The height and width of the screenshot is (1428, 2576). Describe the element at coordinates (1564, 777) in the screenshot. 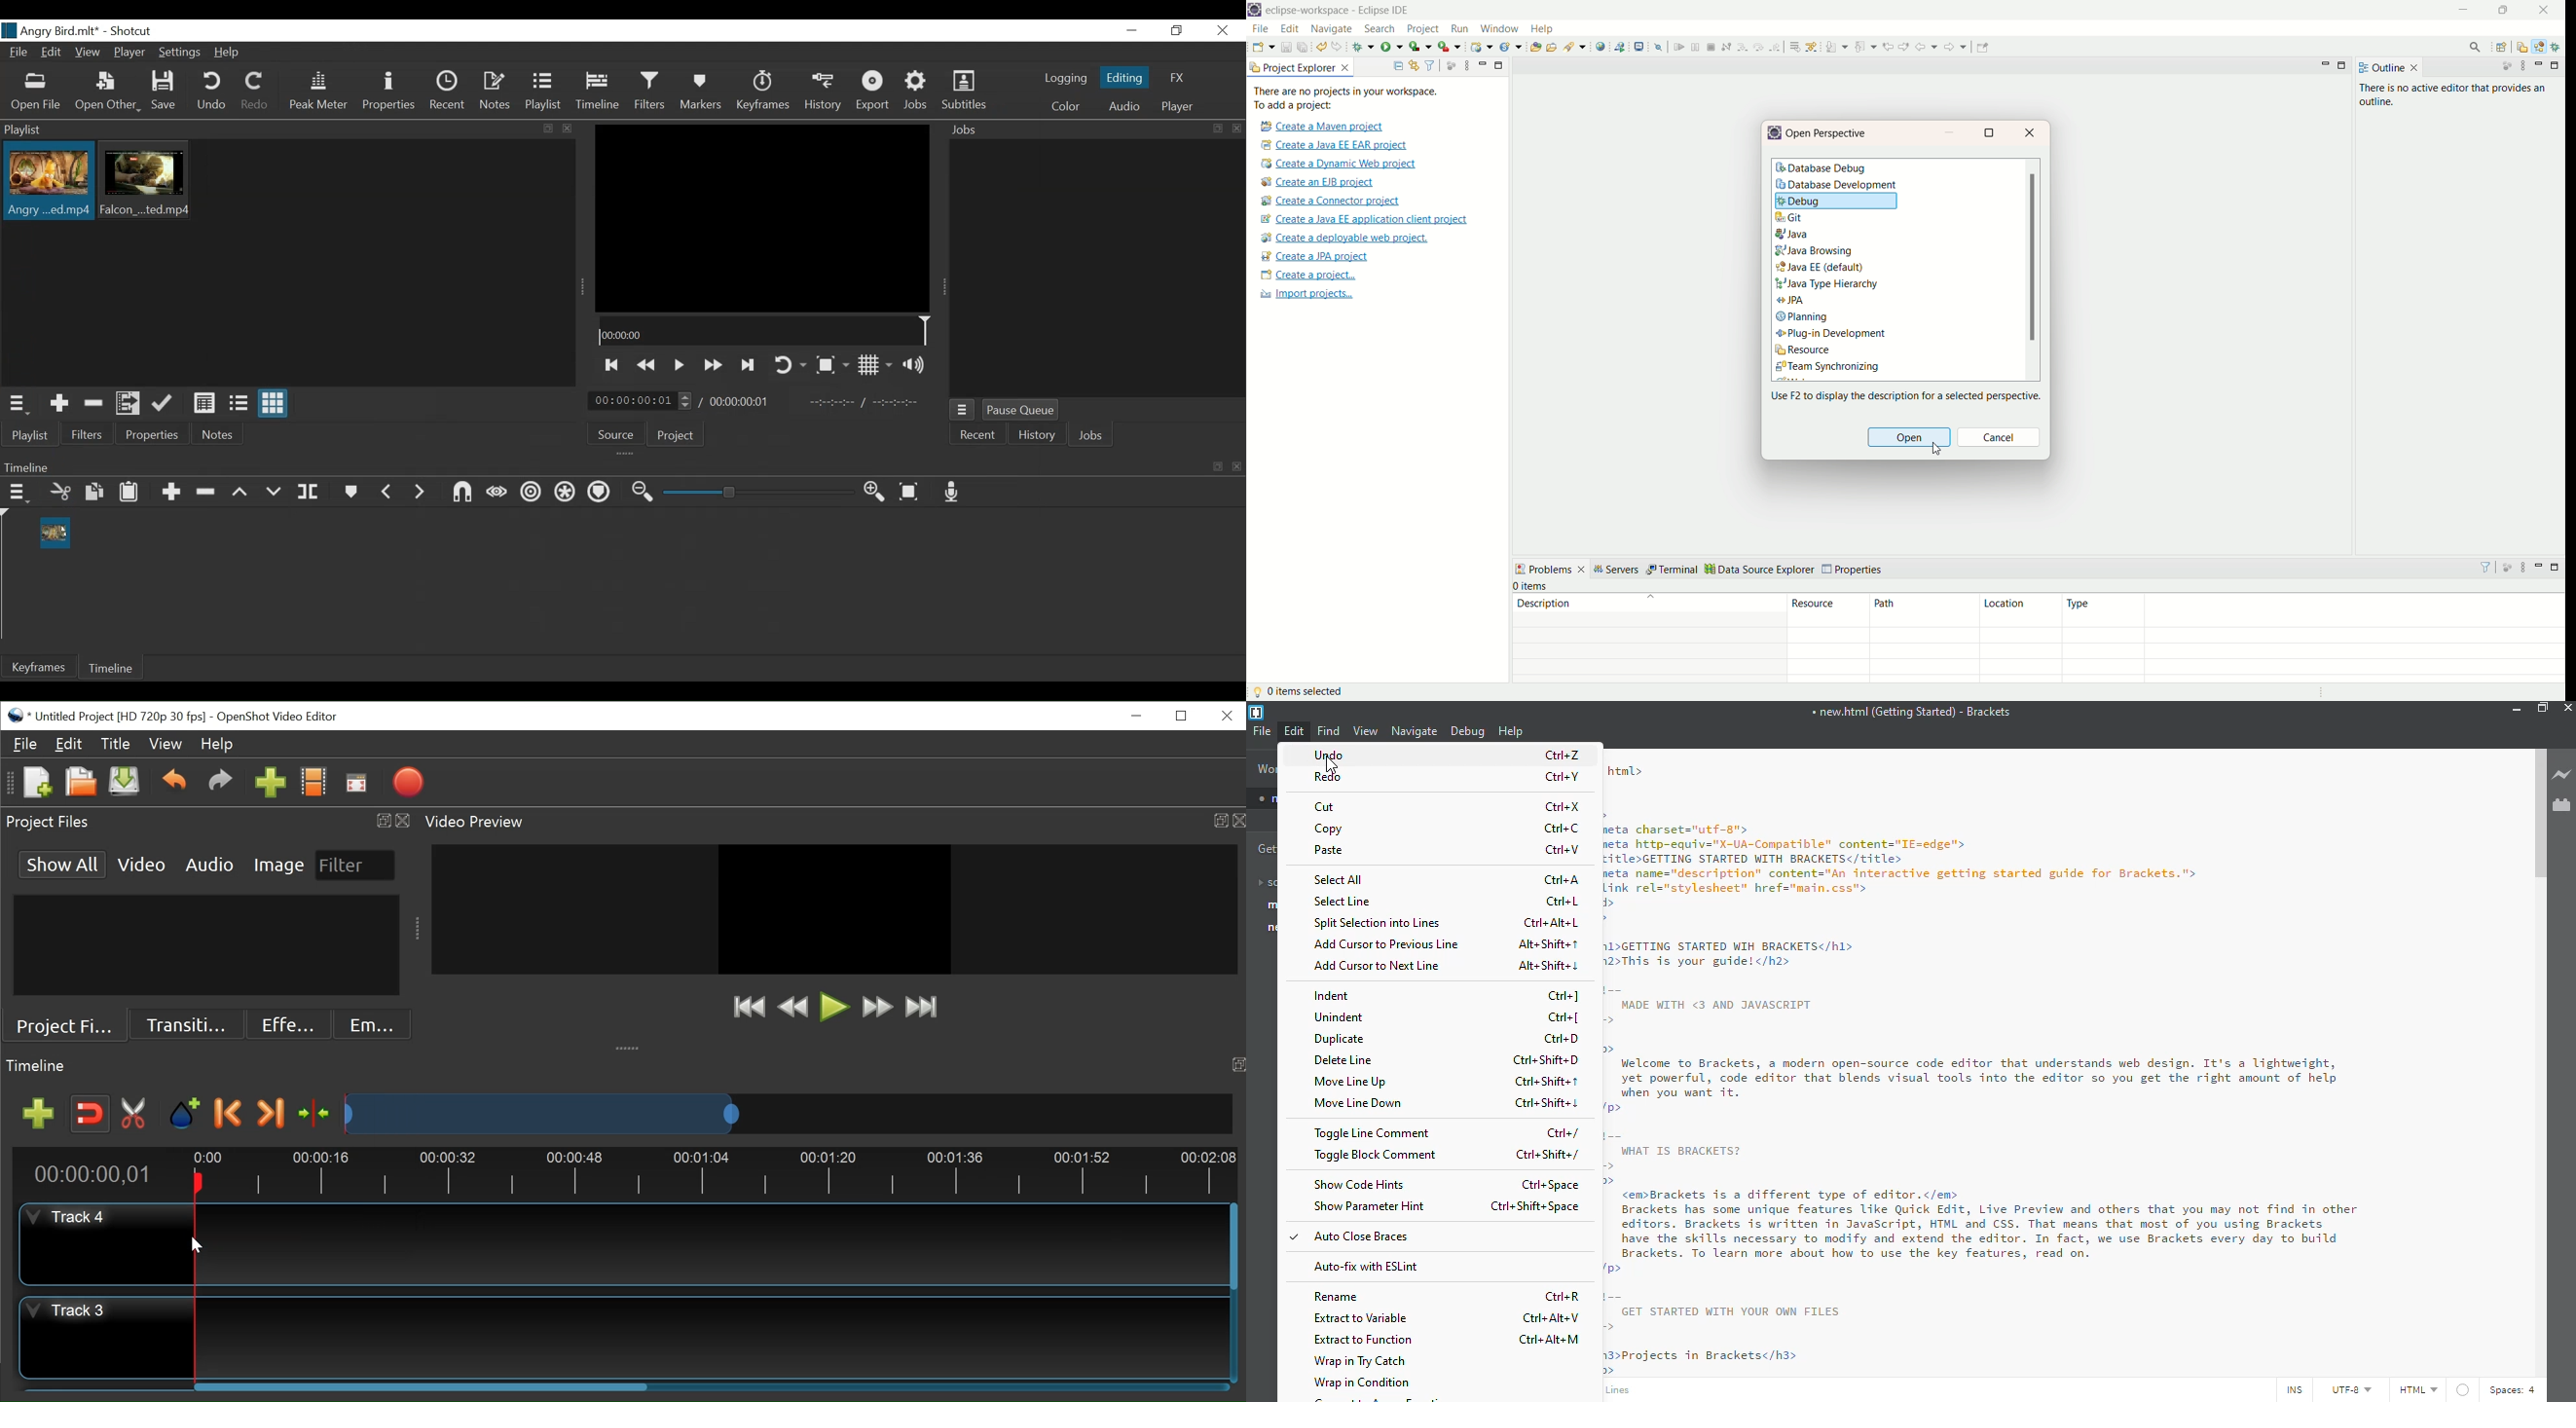

I see `ctrl+y` at that location.